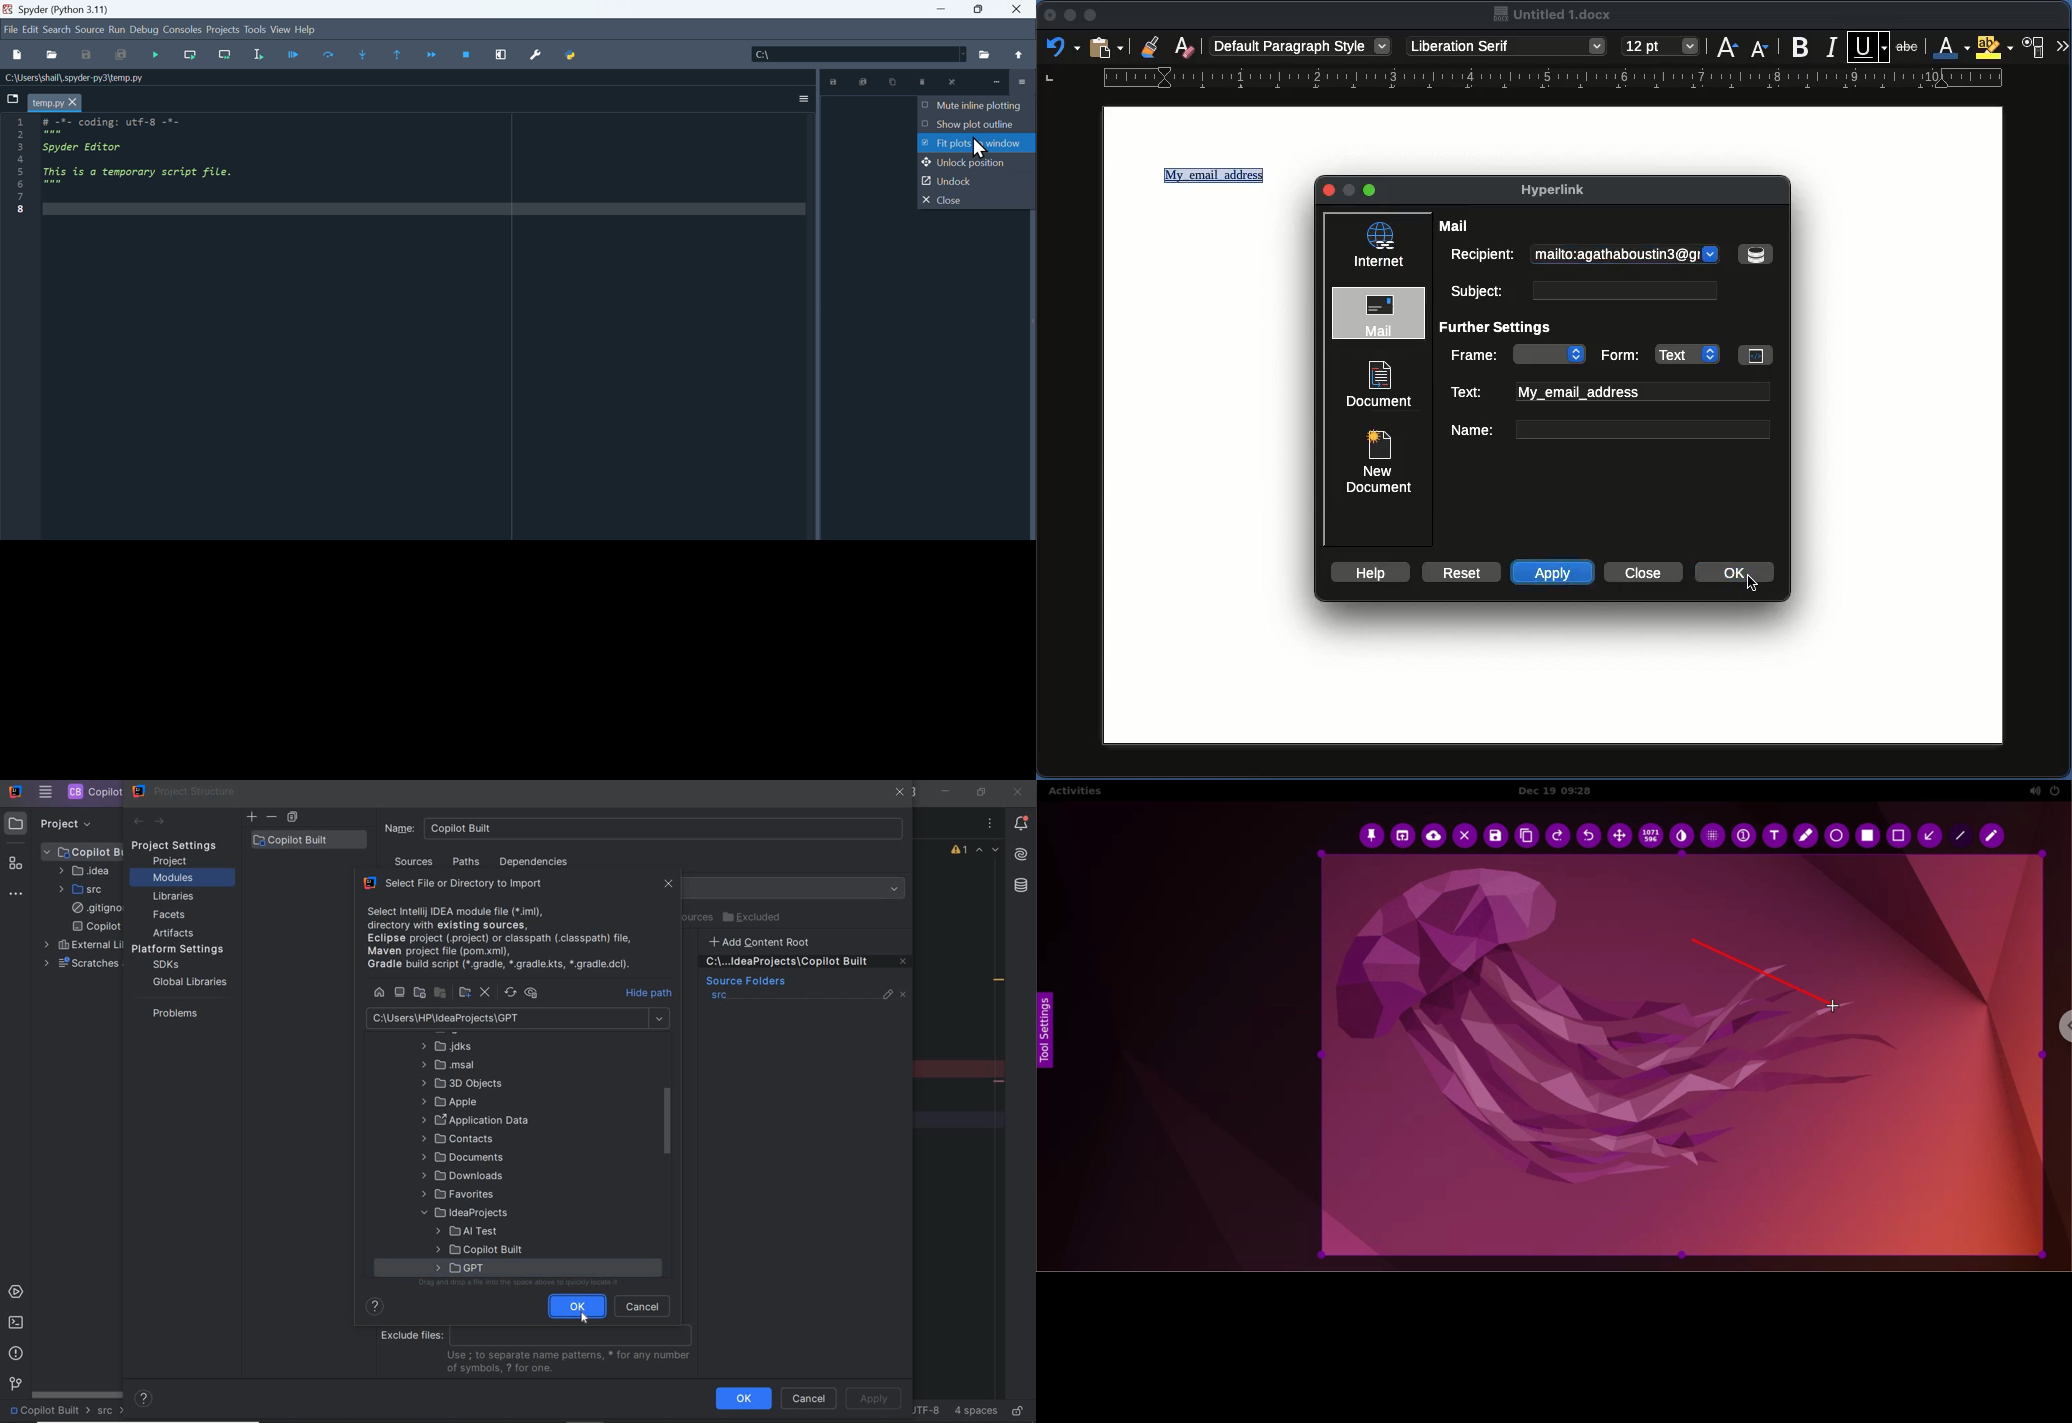  What do you see at coordinates (833, 81) in the screenshot?
I see `save plot as` at bounding box center [833, 81].